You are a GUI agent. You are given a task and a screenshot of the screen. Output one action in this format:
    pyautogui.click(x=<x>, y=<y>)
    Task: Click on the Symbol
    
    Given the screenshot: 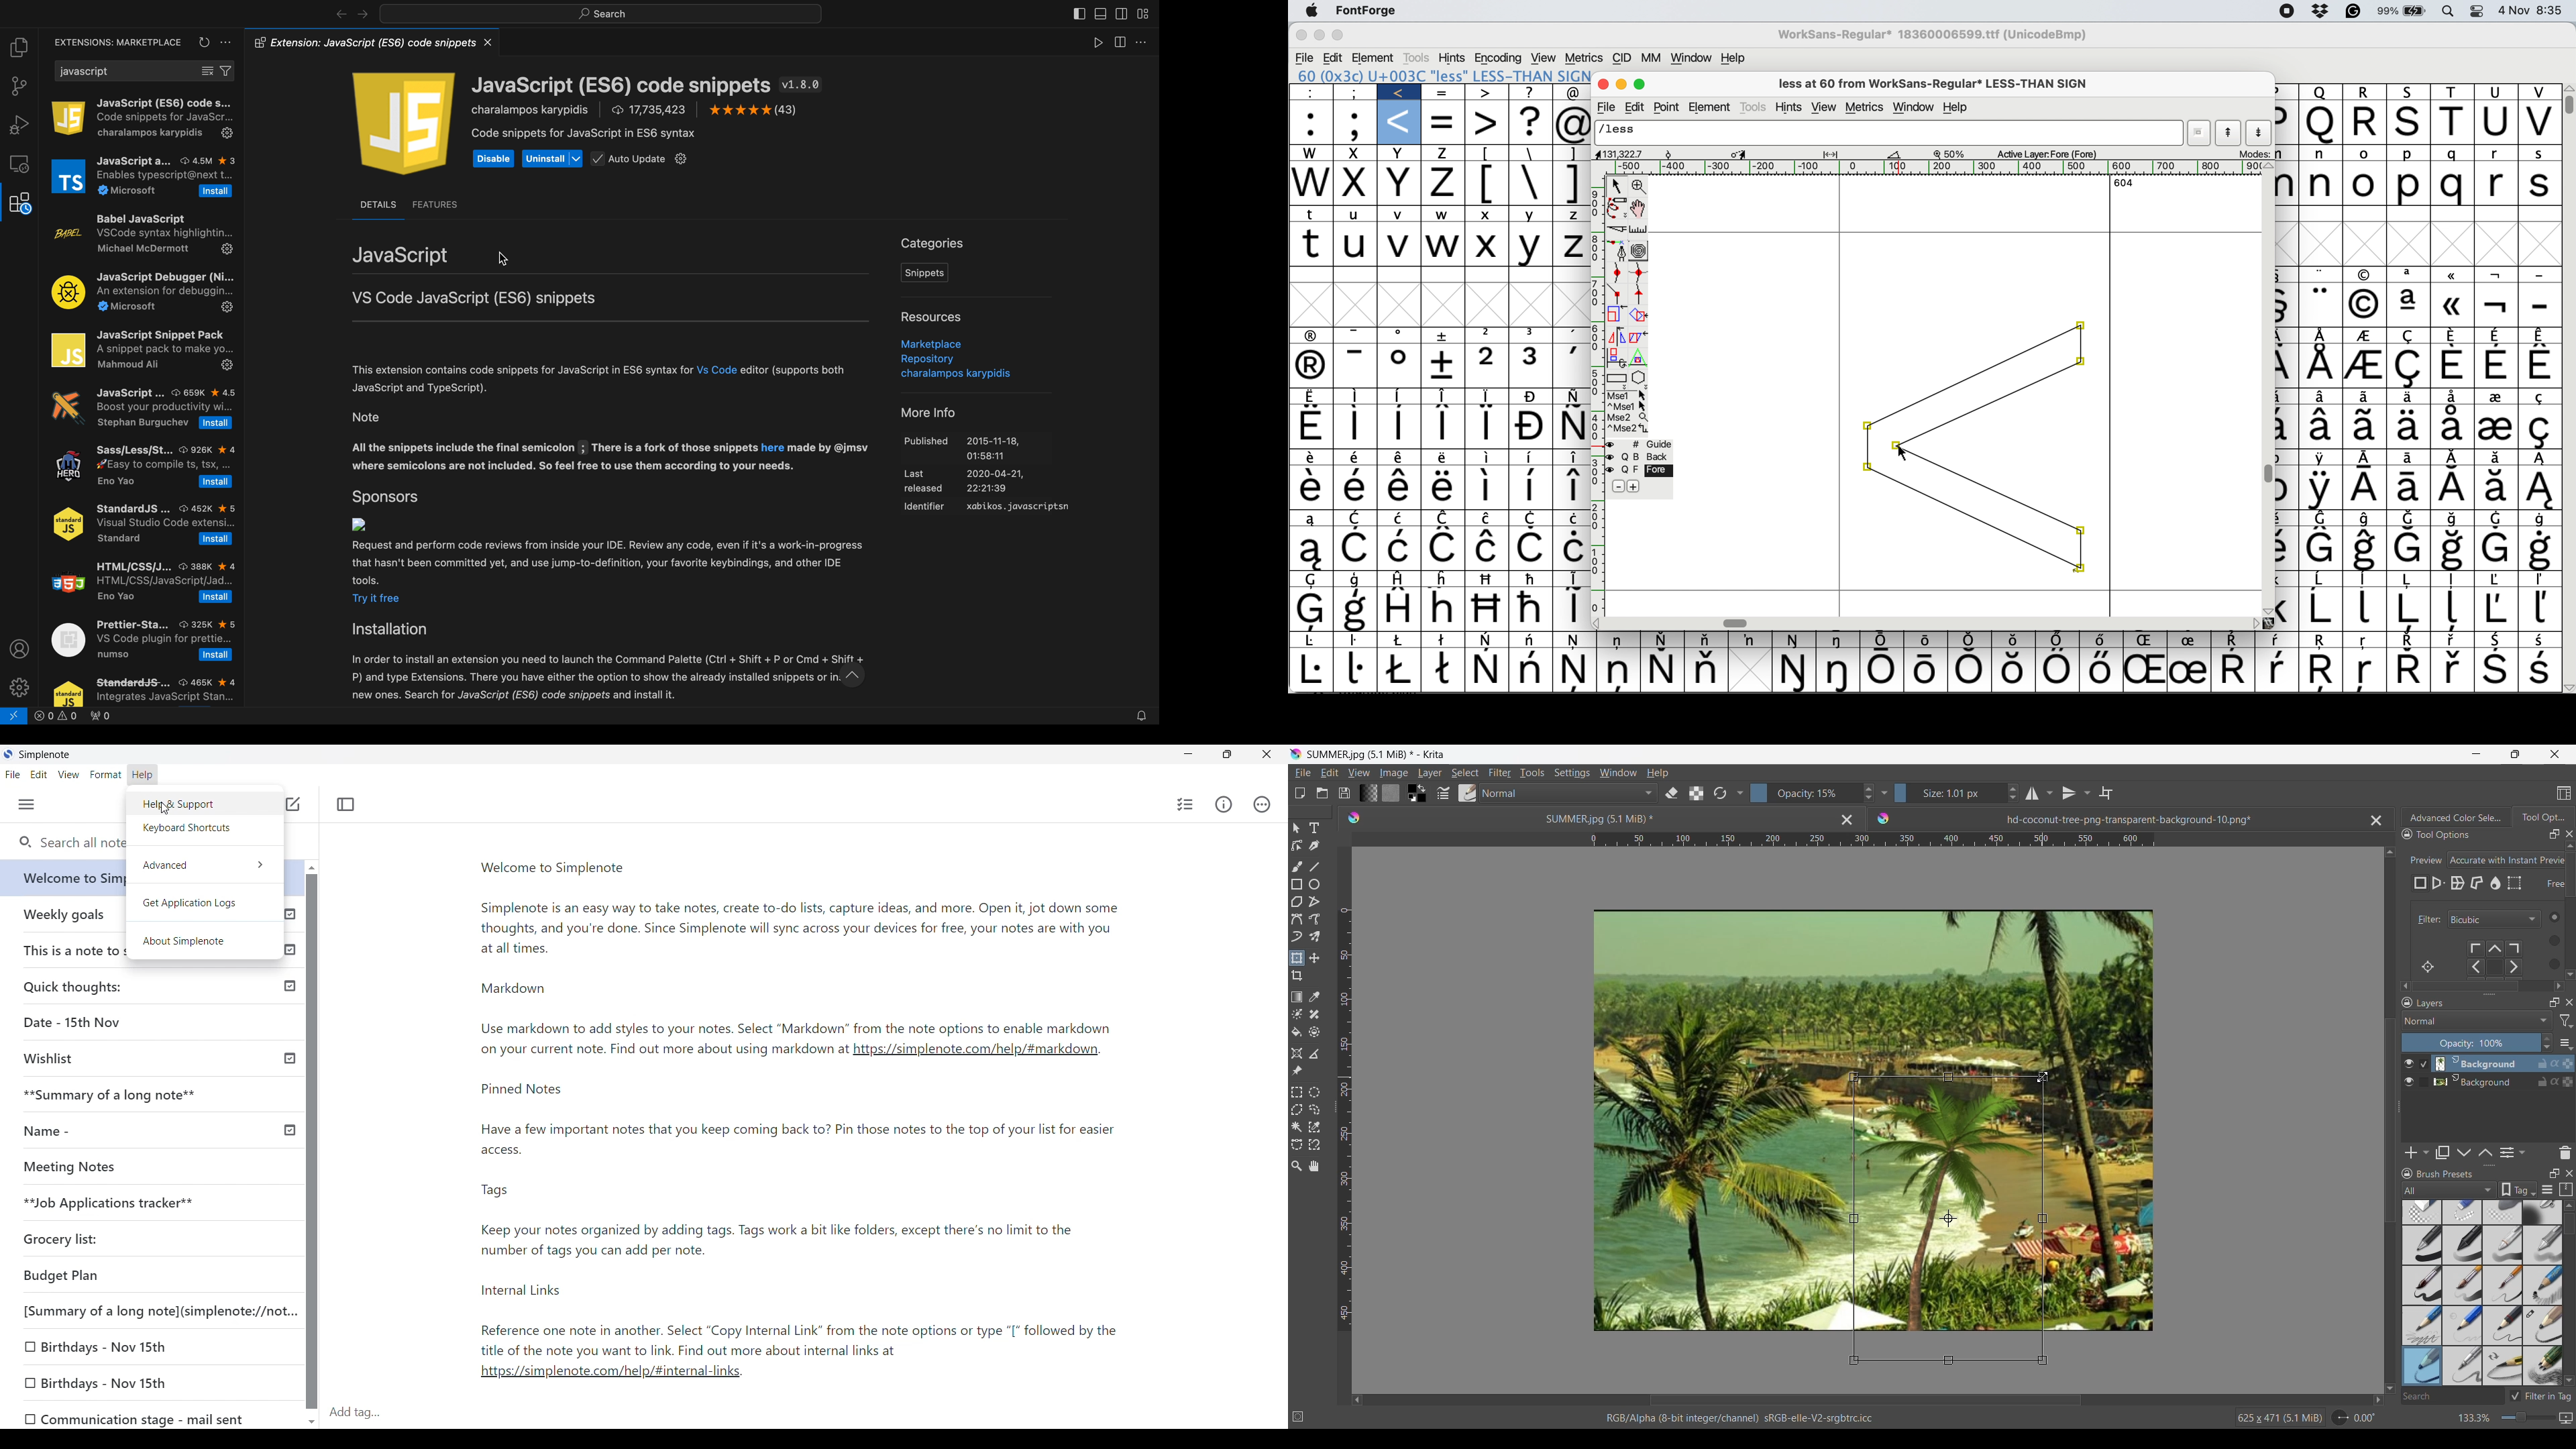 What is the action you would take?
    pyautogui.click(x=1359, y=427)
    